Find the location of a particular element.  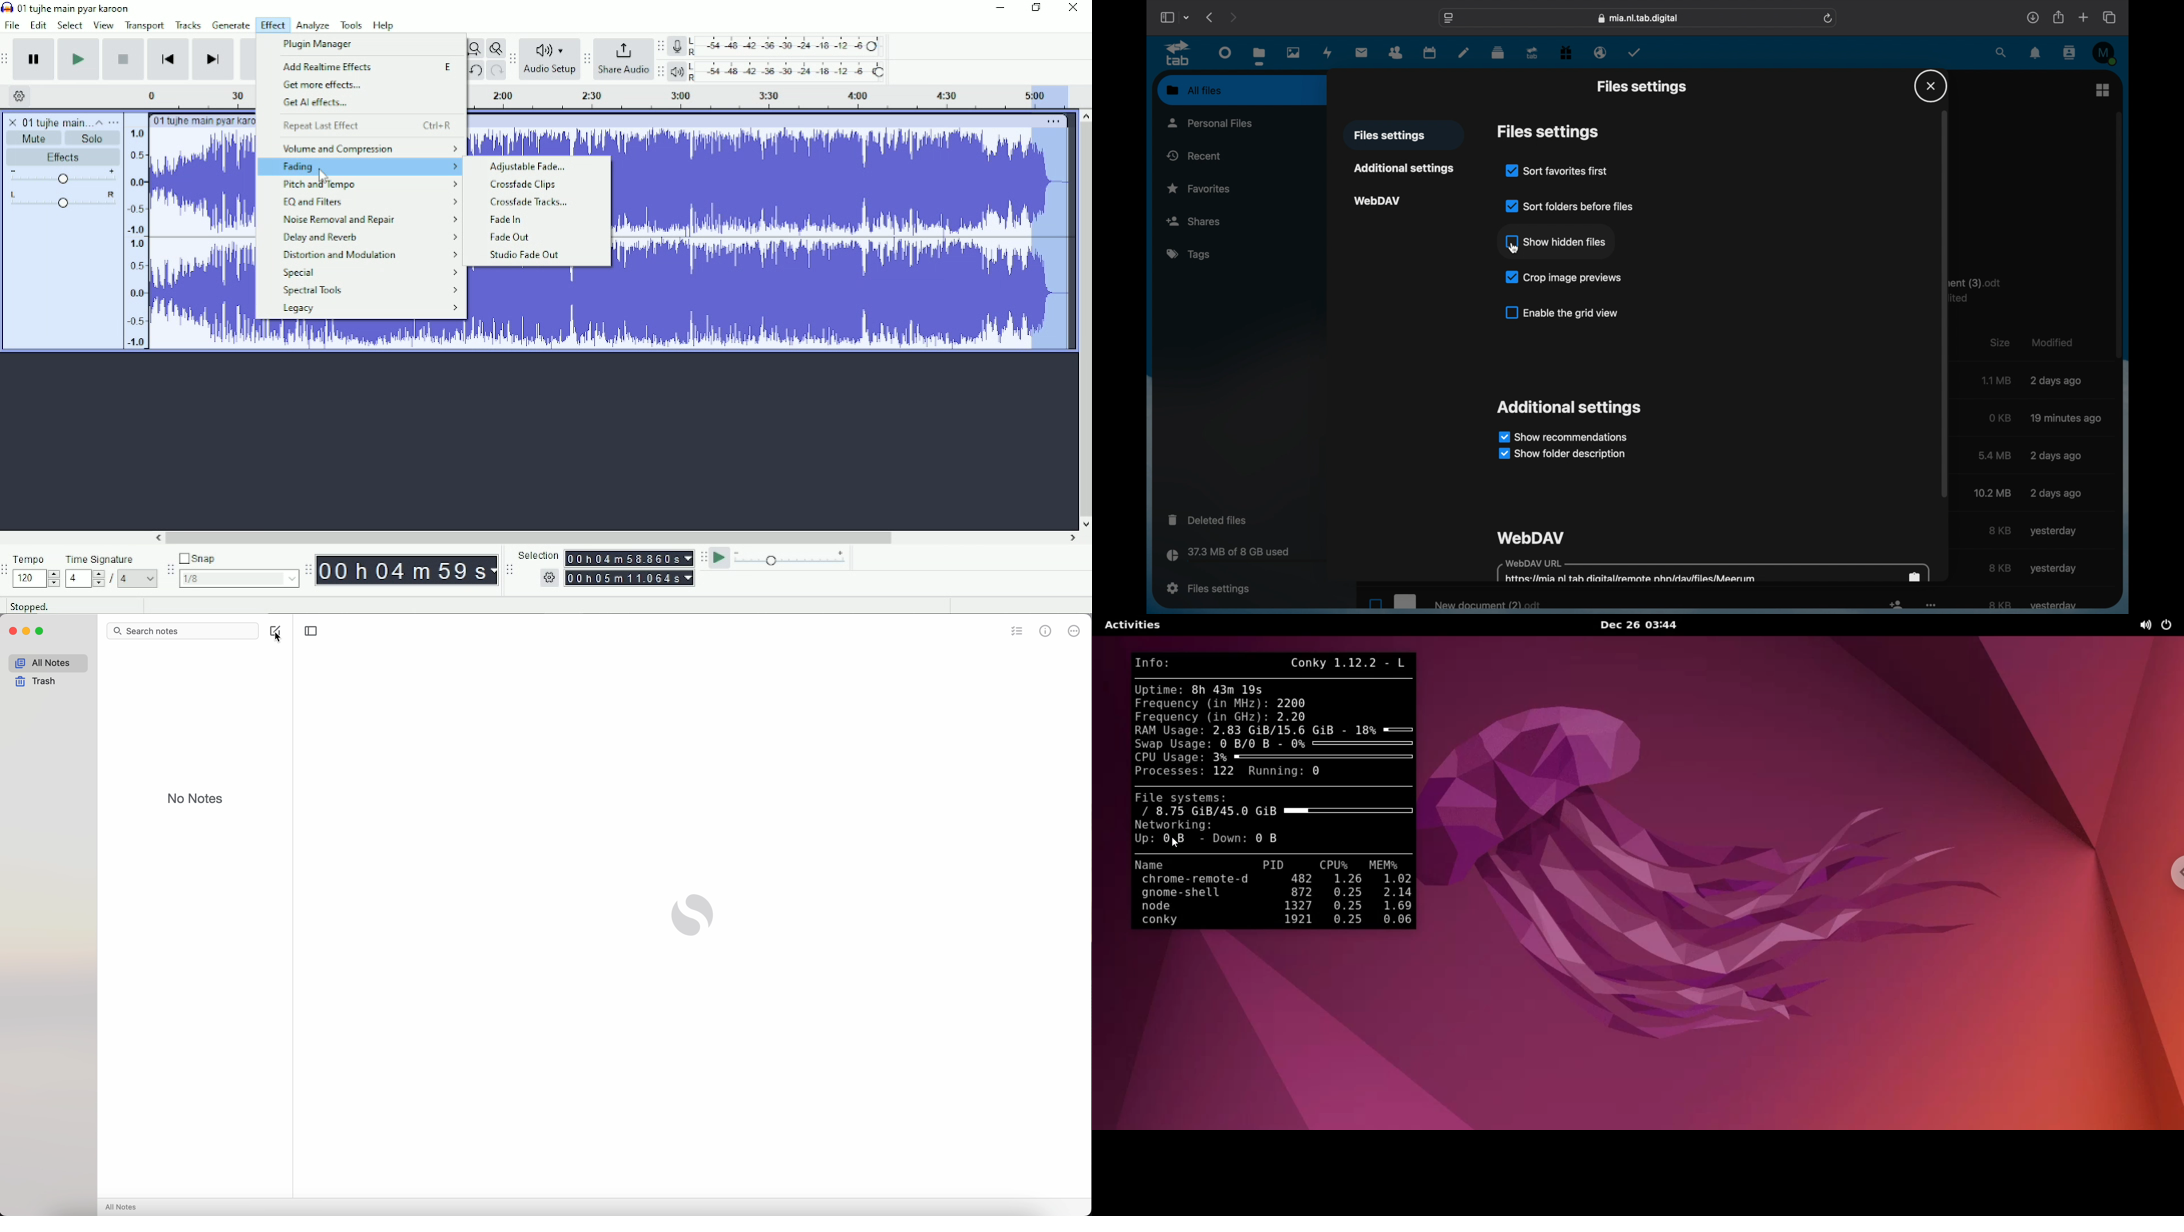

refresh is located at coordinates (1829, 19).